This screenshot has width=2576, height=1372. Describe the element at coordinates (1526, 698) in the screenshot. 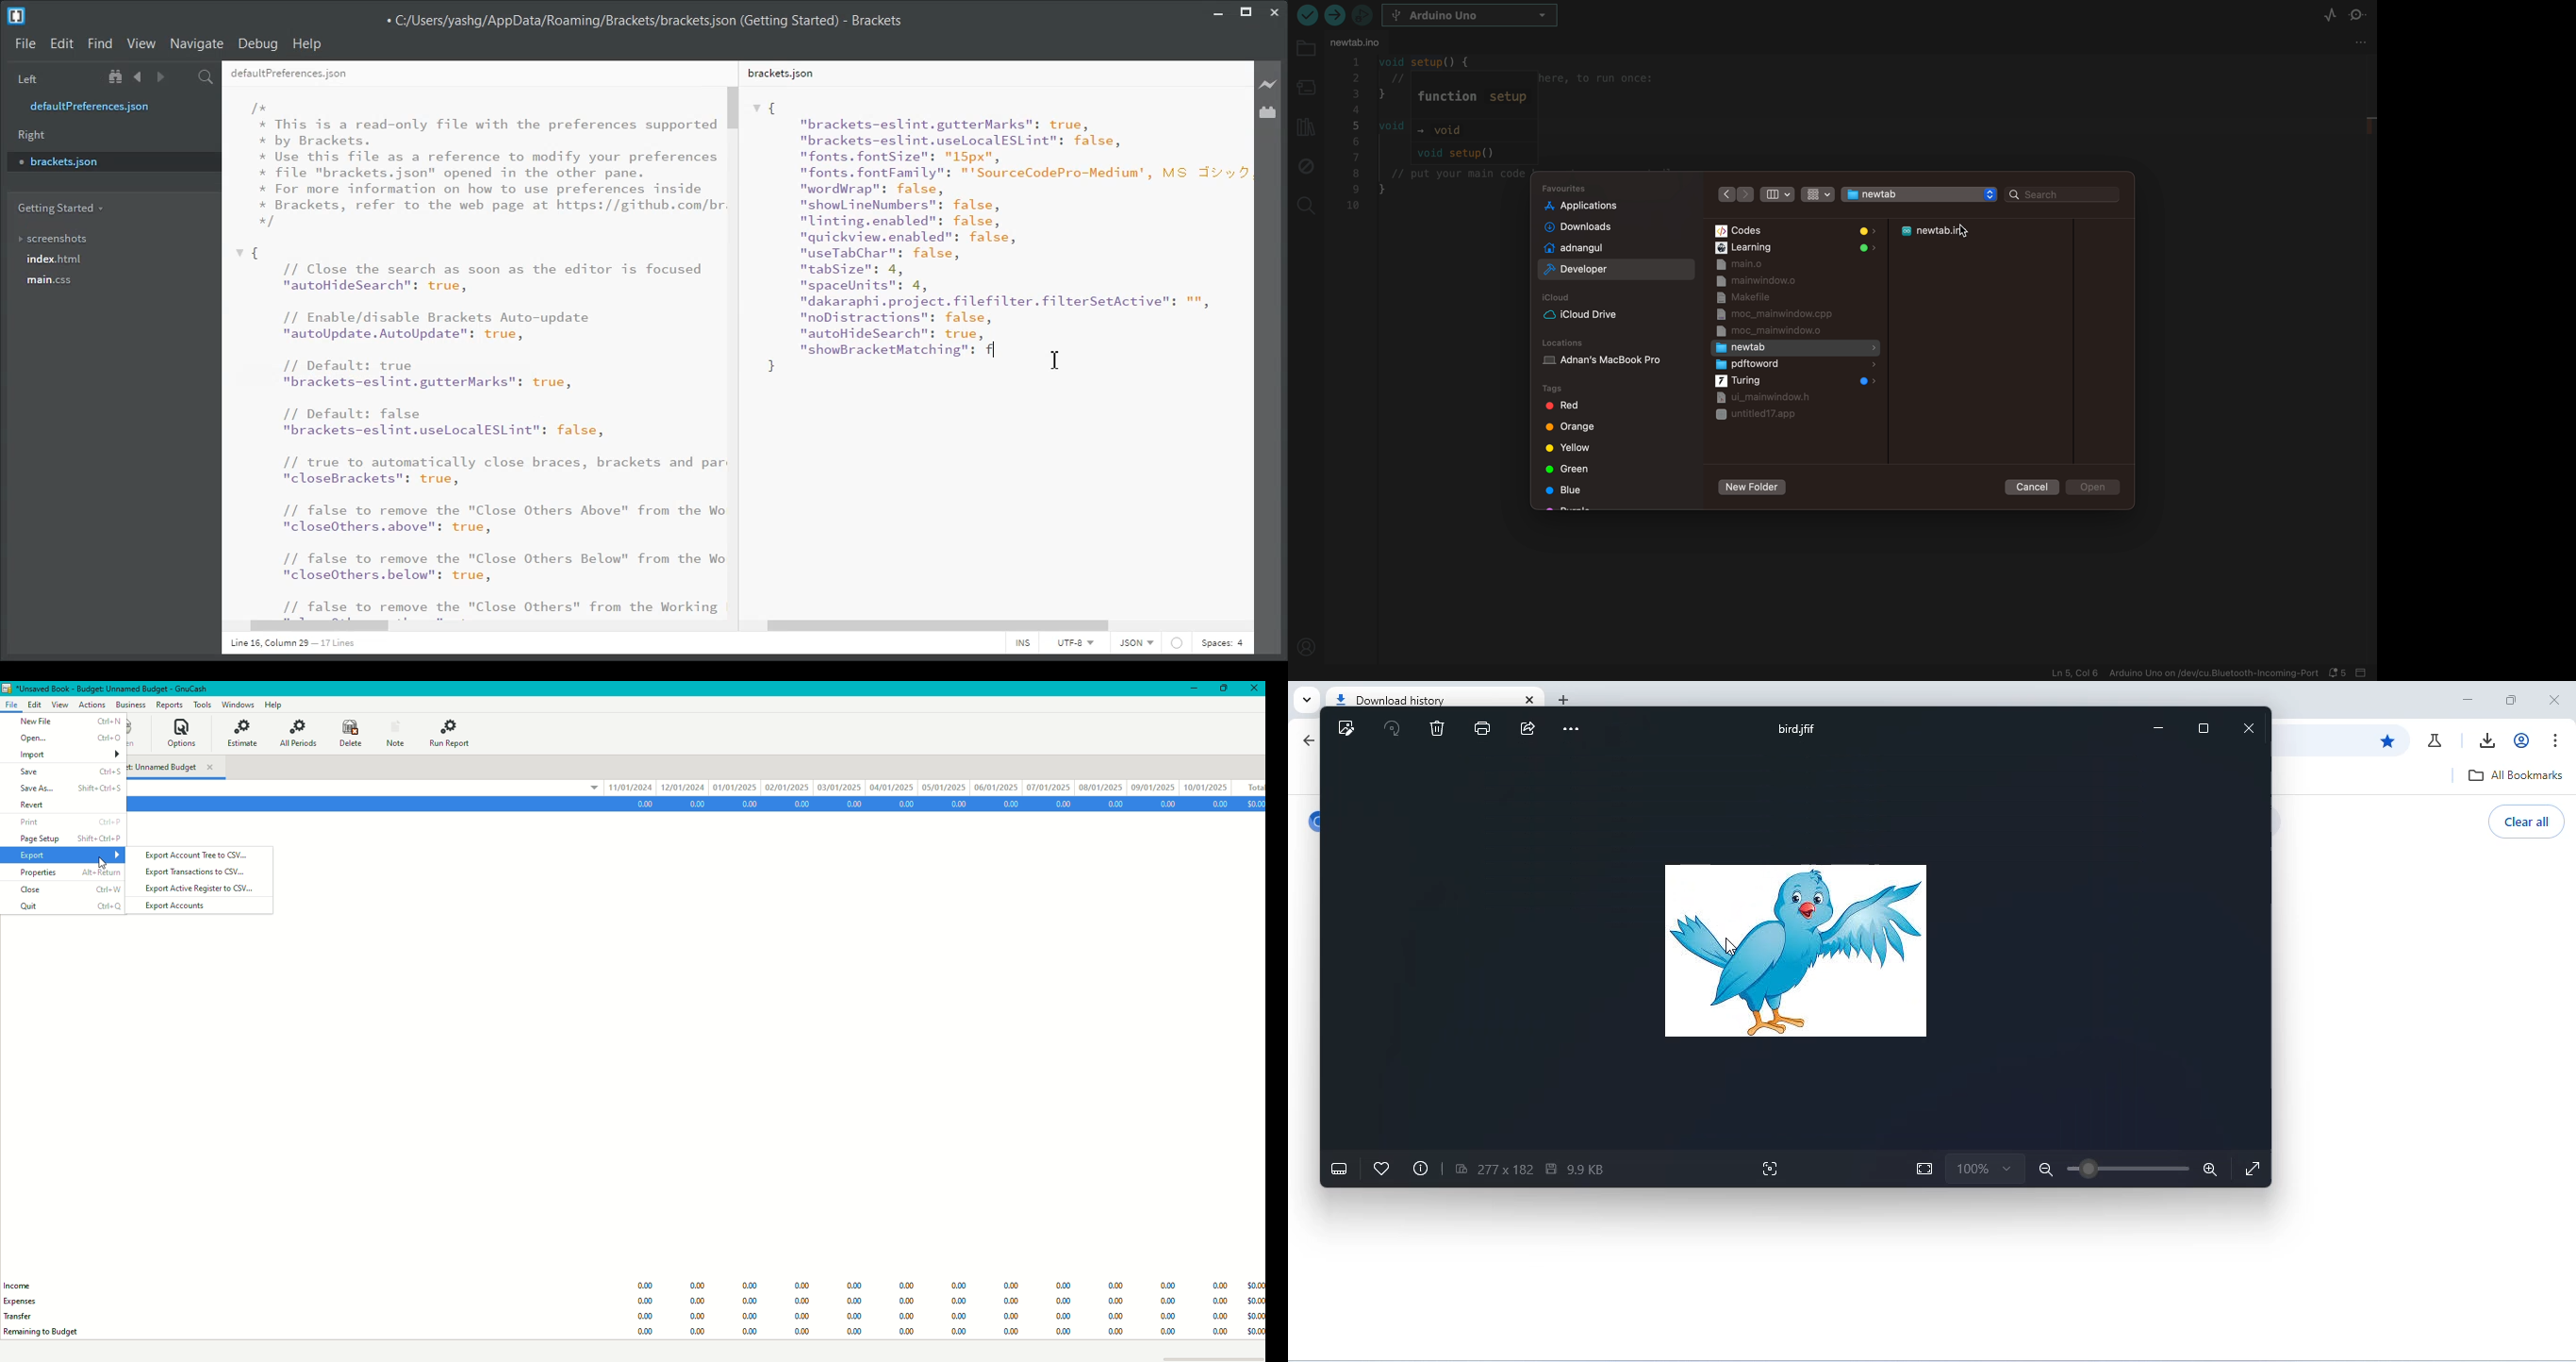

I see `close tab` at that location.